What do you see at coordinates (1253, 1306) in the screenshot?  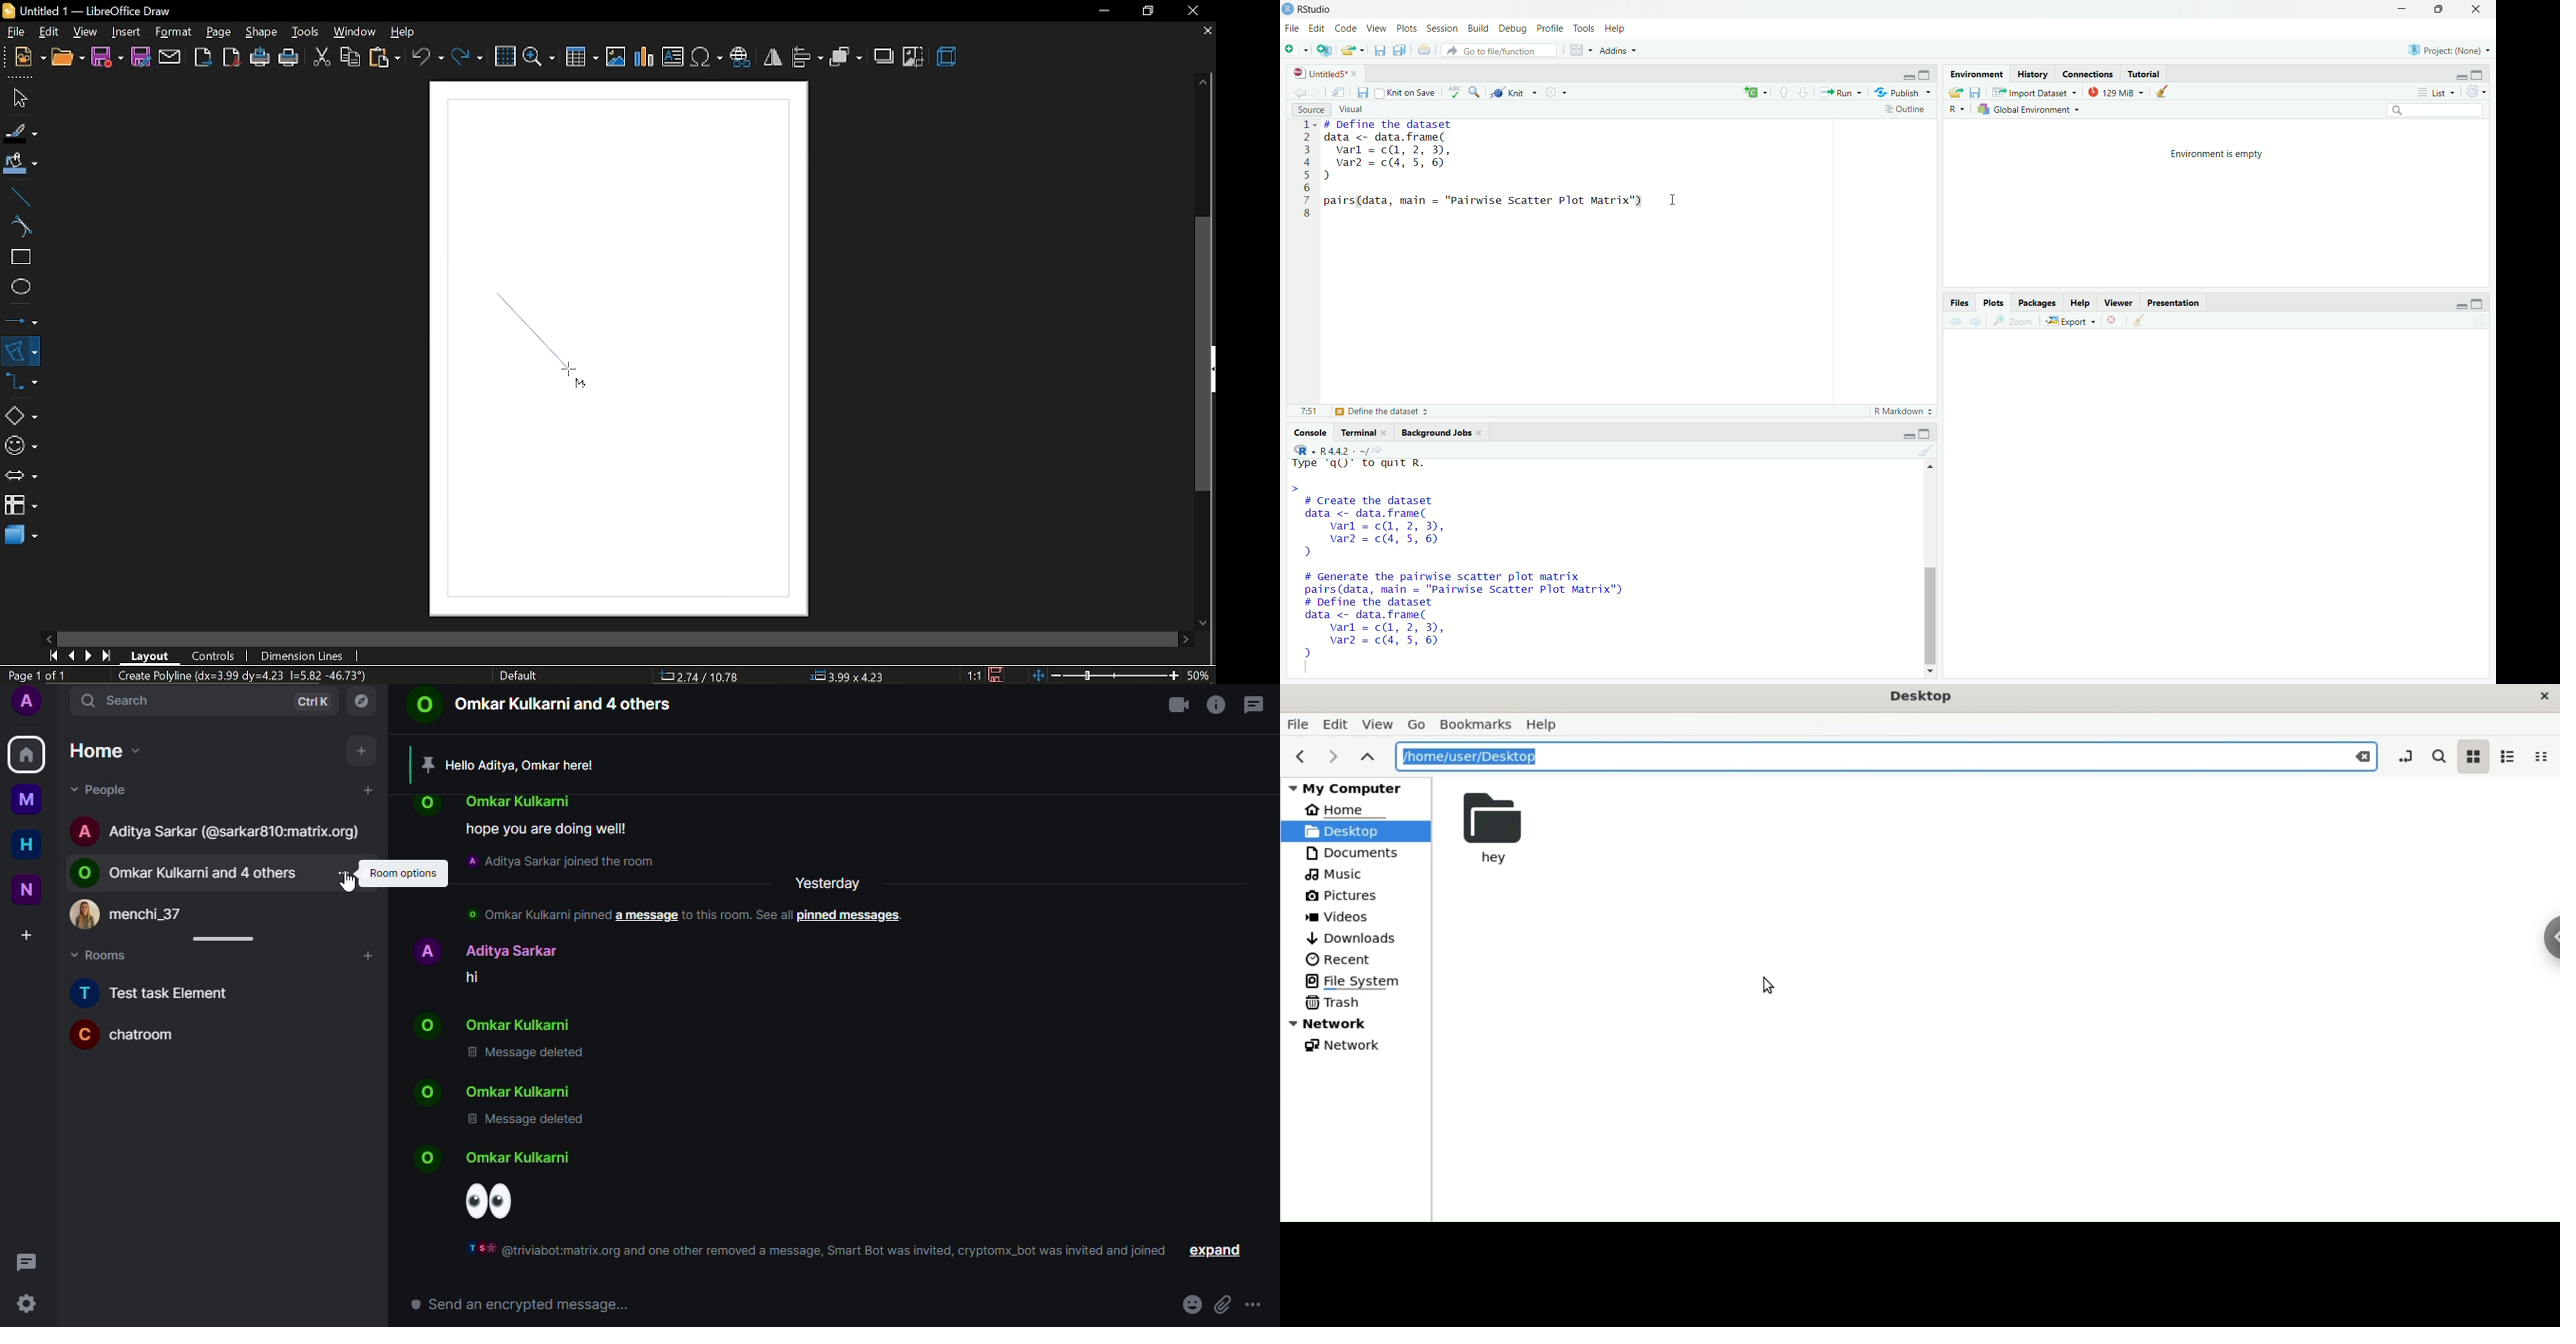 I see `more` at bounding box center [1253, 1306].